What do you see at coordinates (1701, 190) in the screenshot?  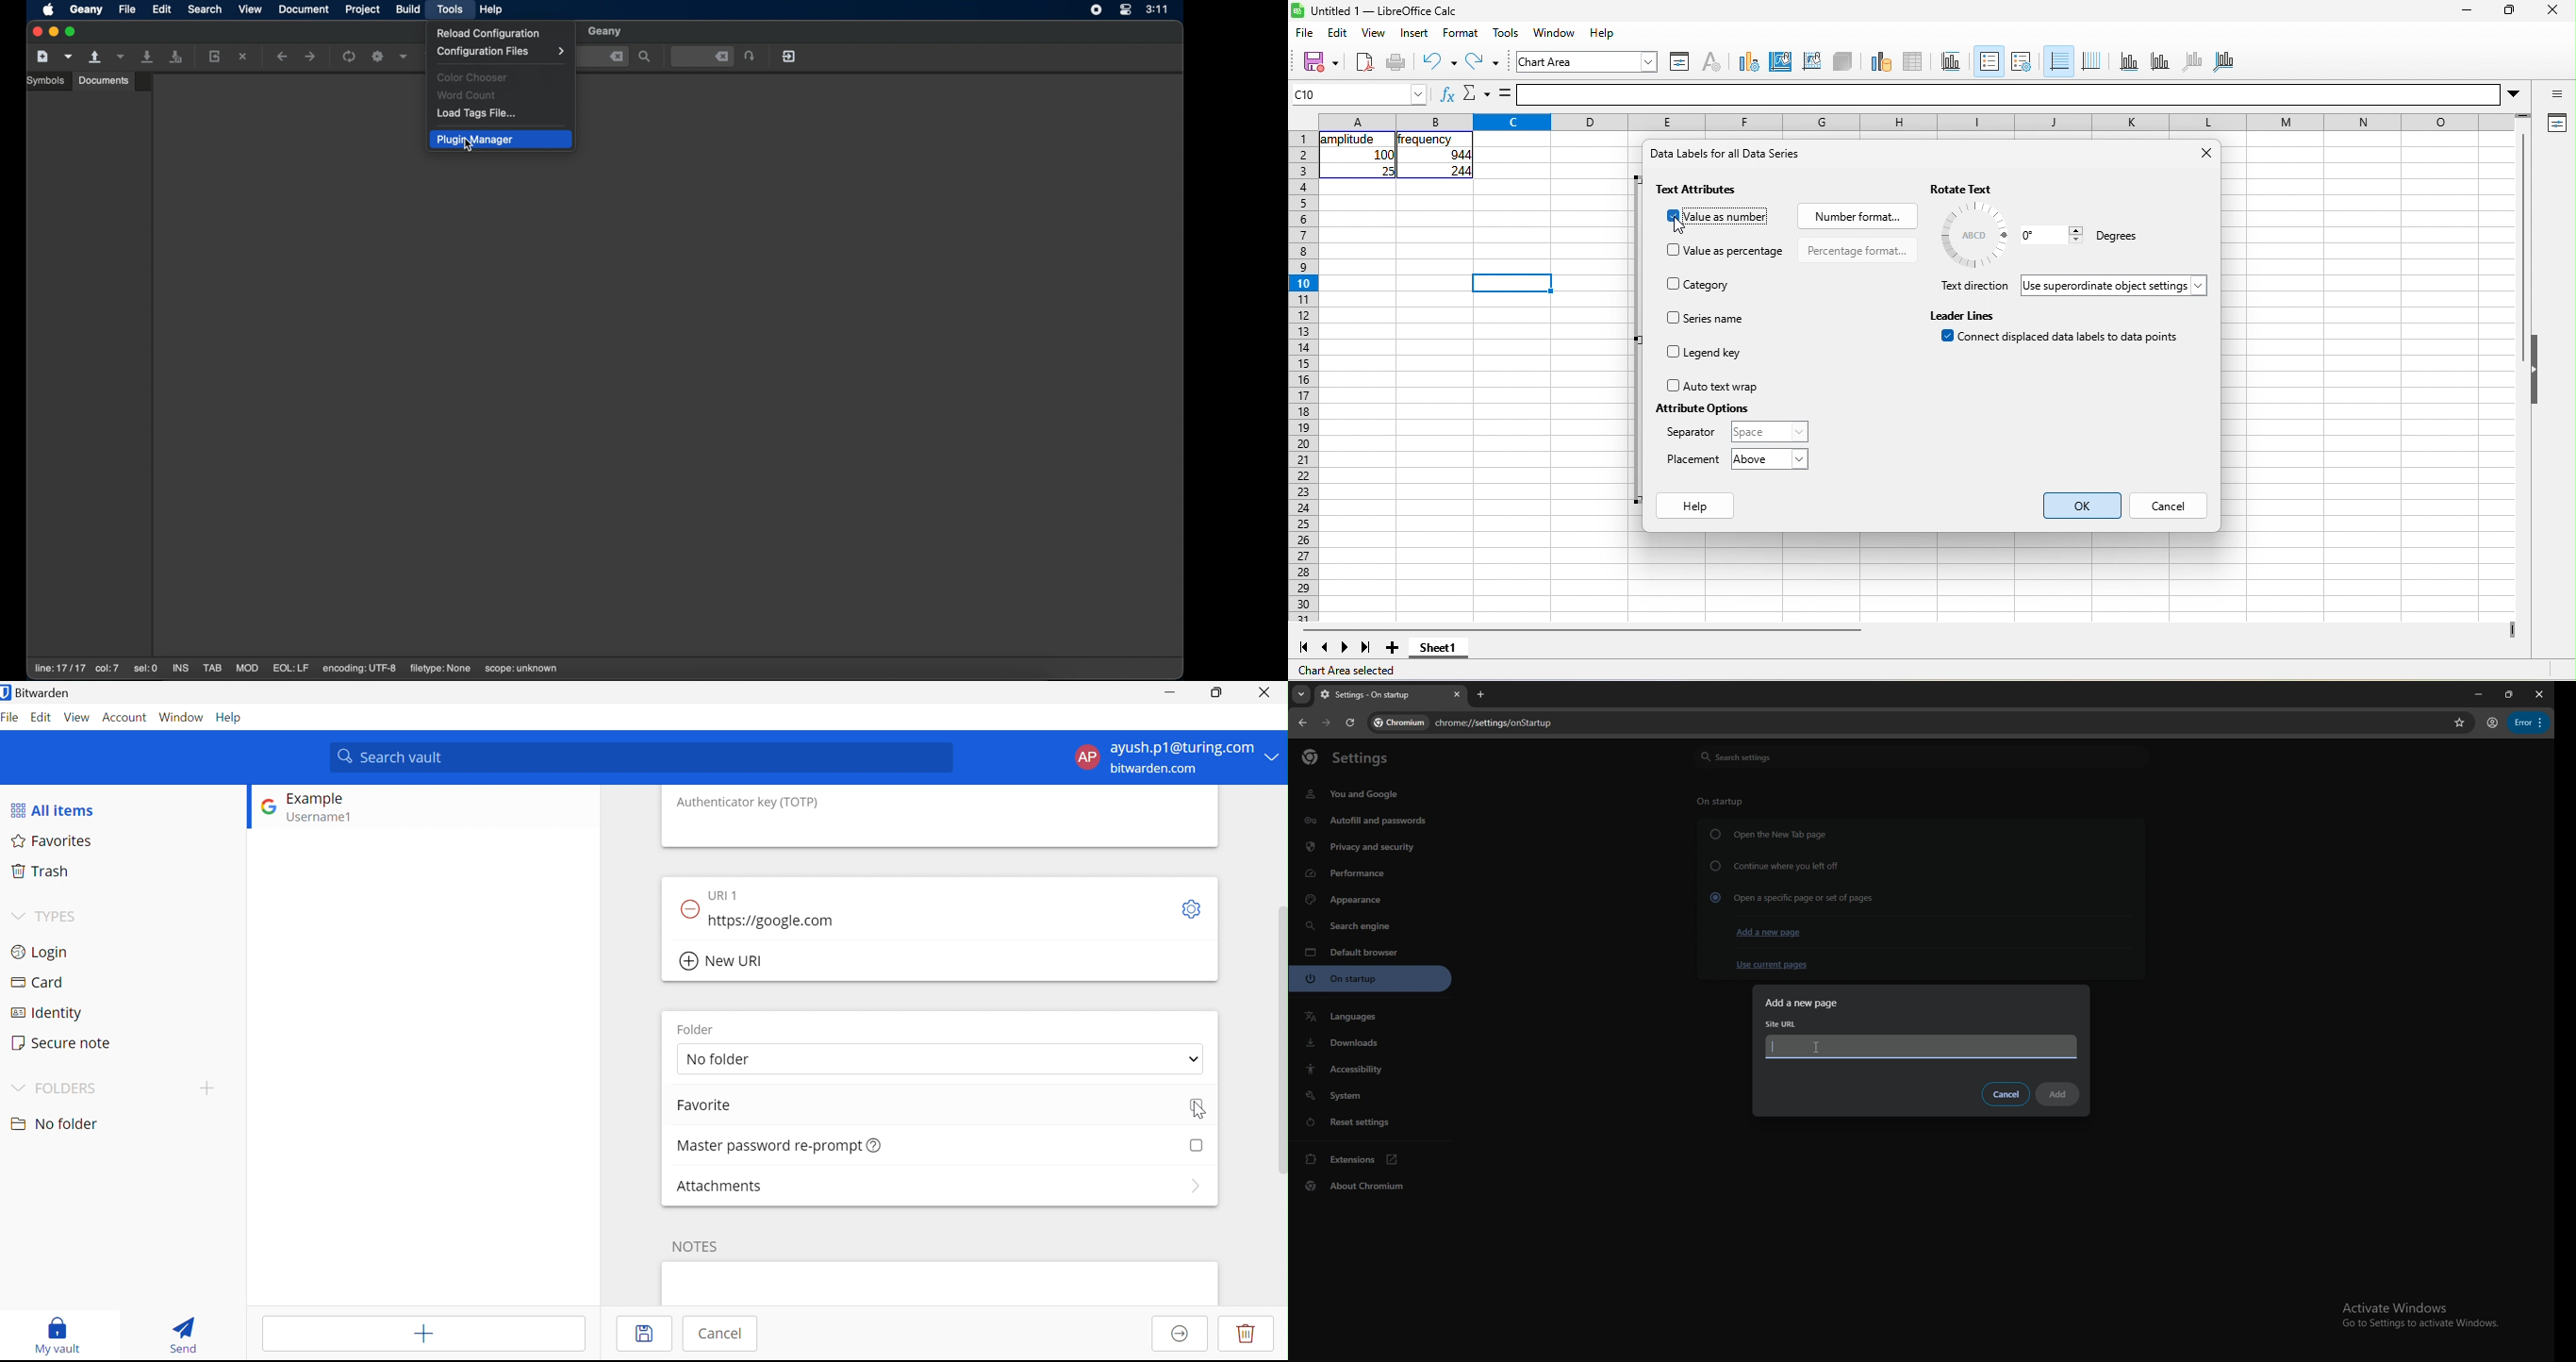 I see `text attributes` at bounding box center [1701, 190].